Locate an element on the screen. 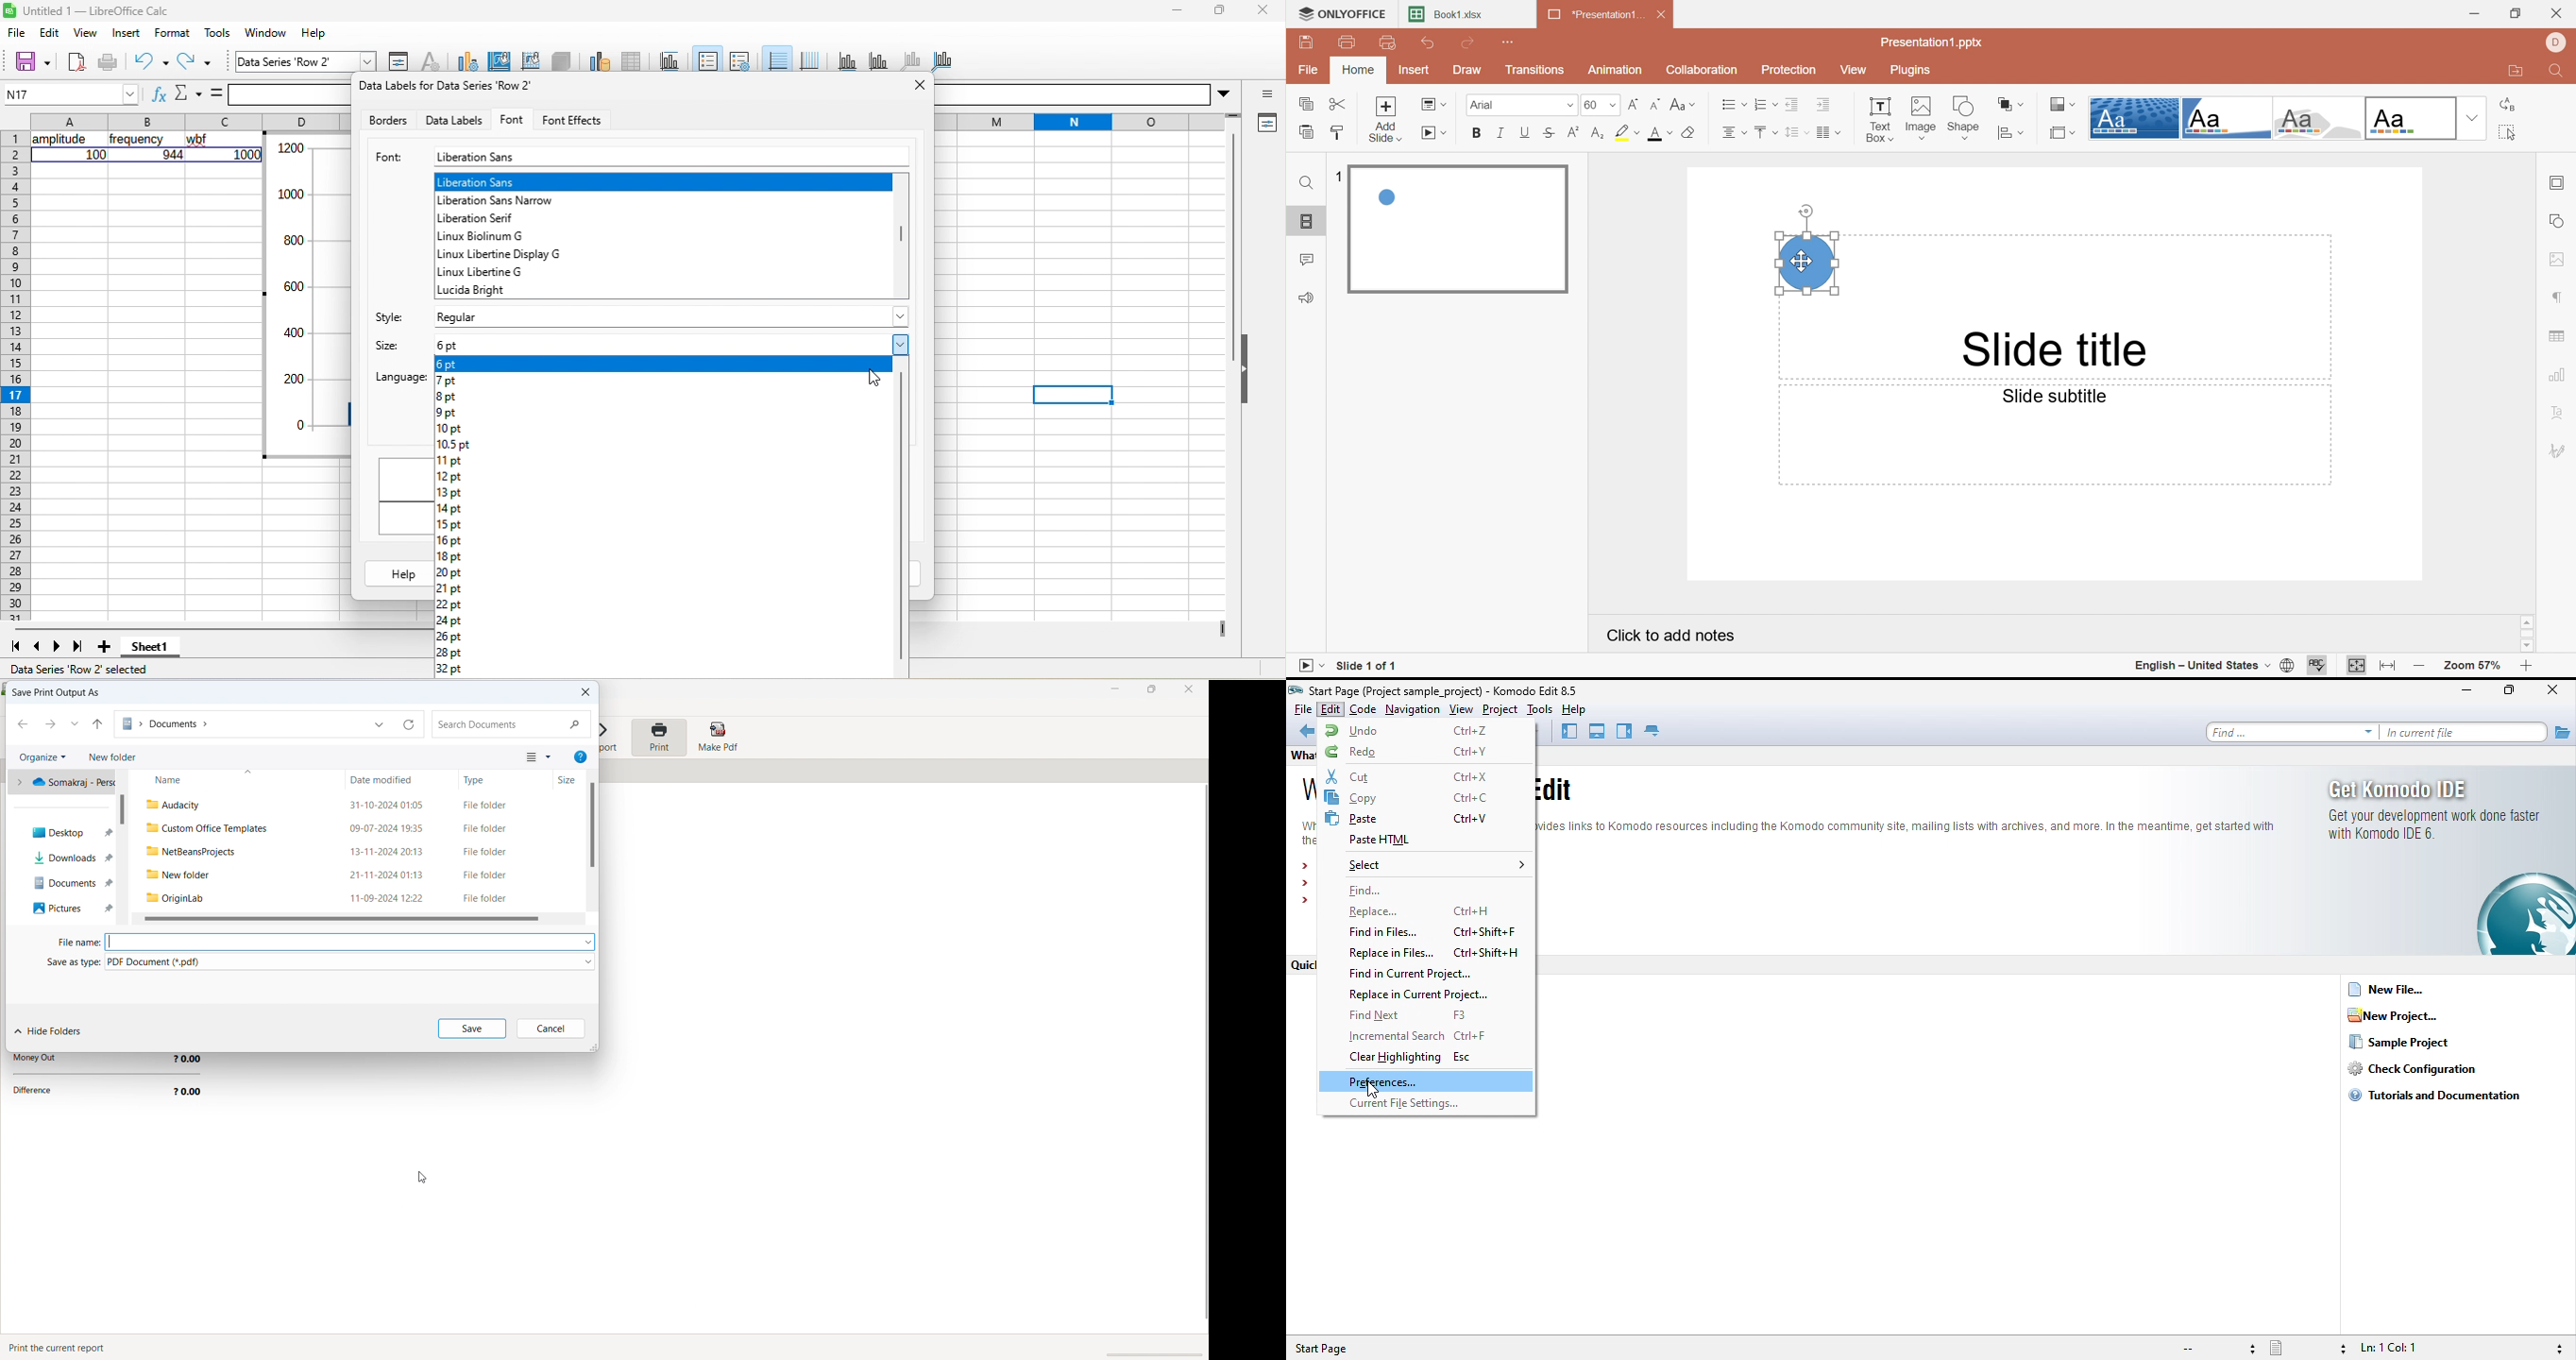  14 pt is located at coordinates (450, 510).